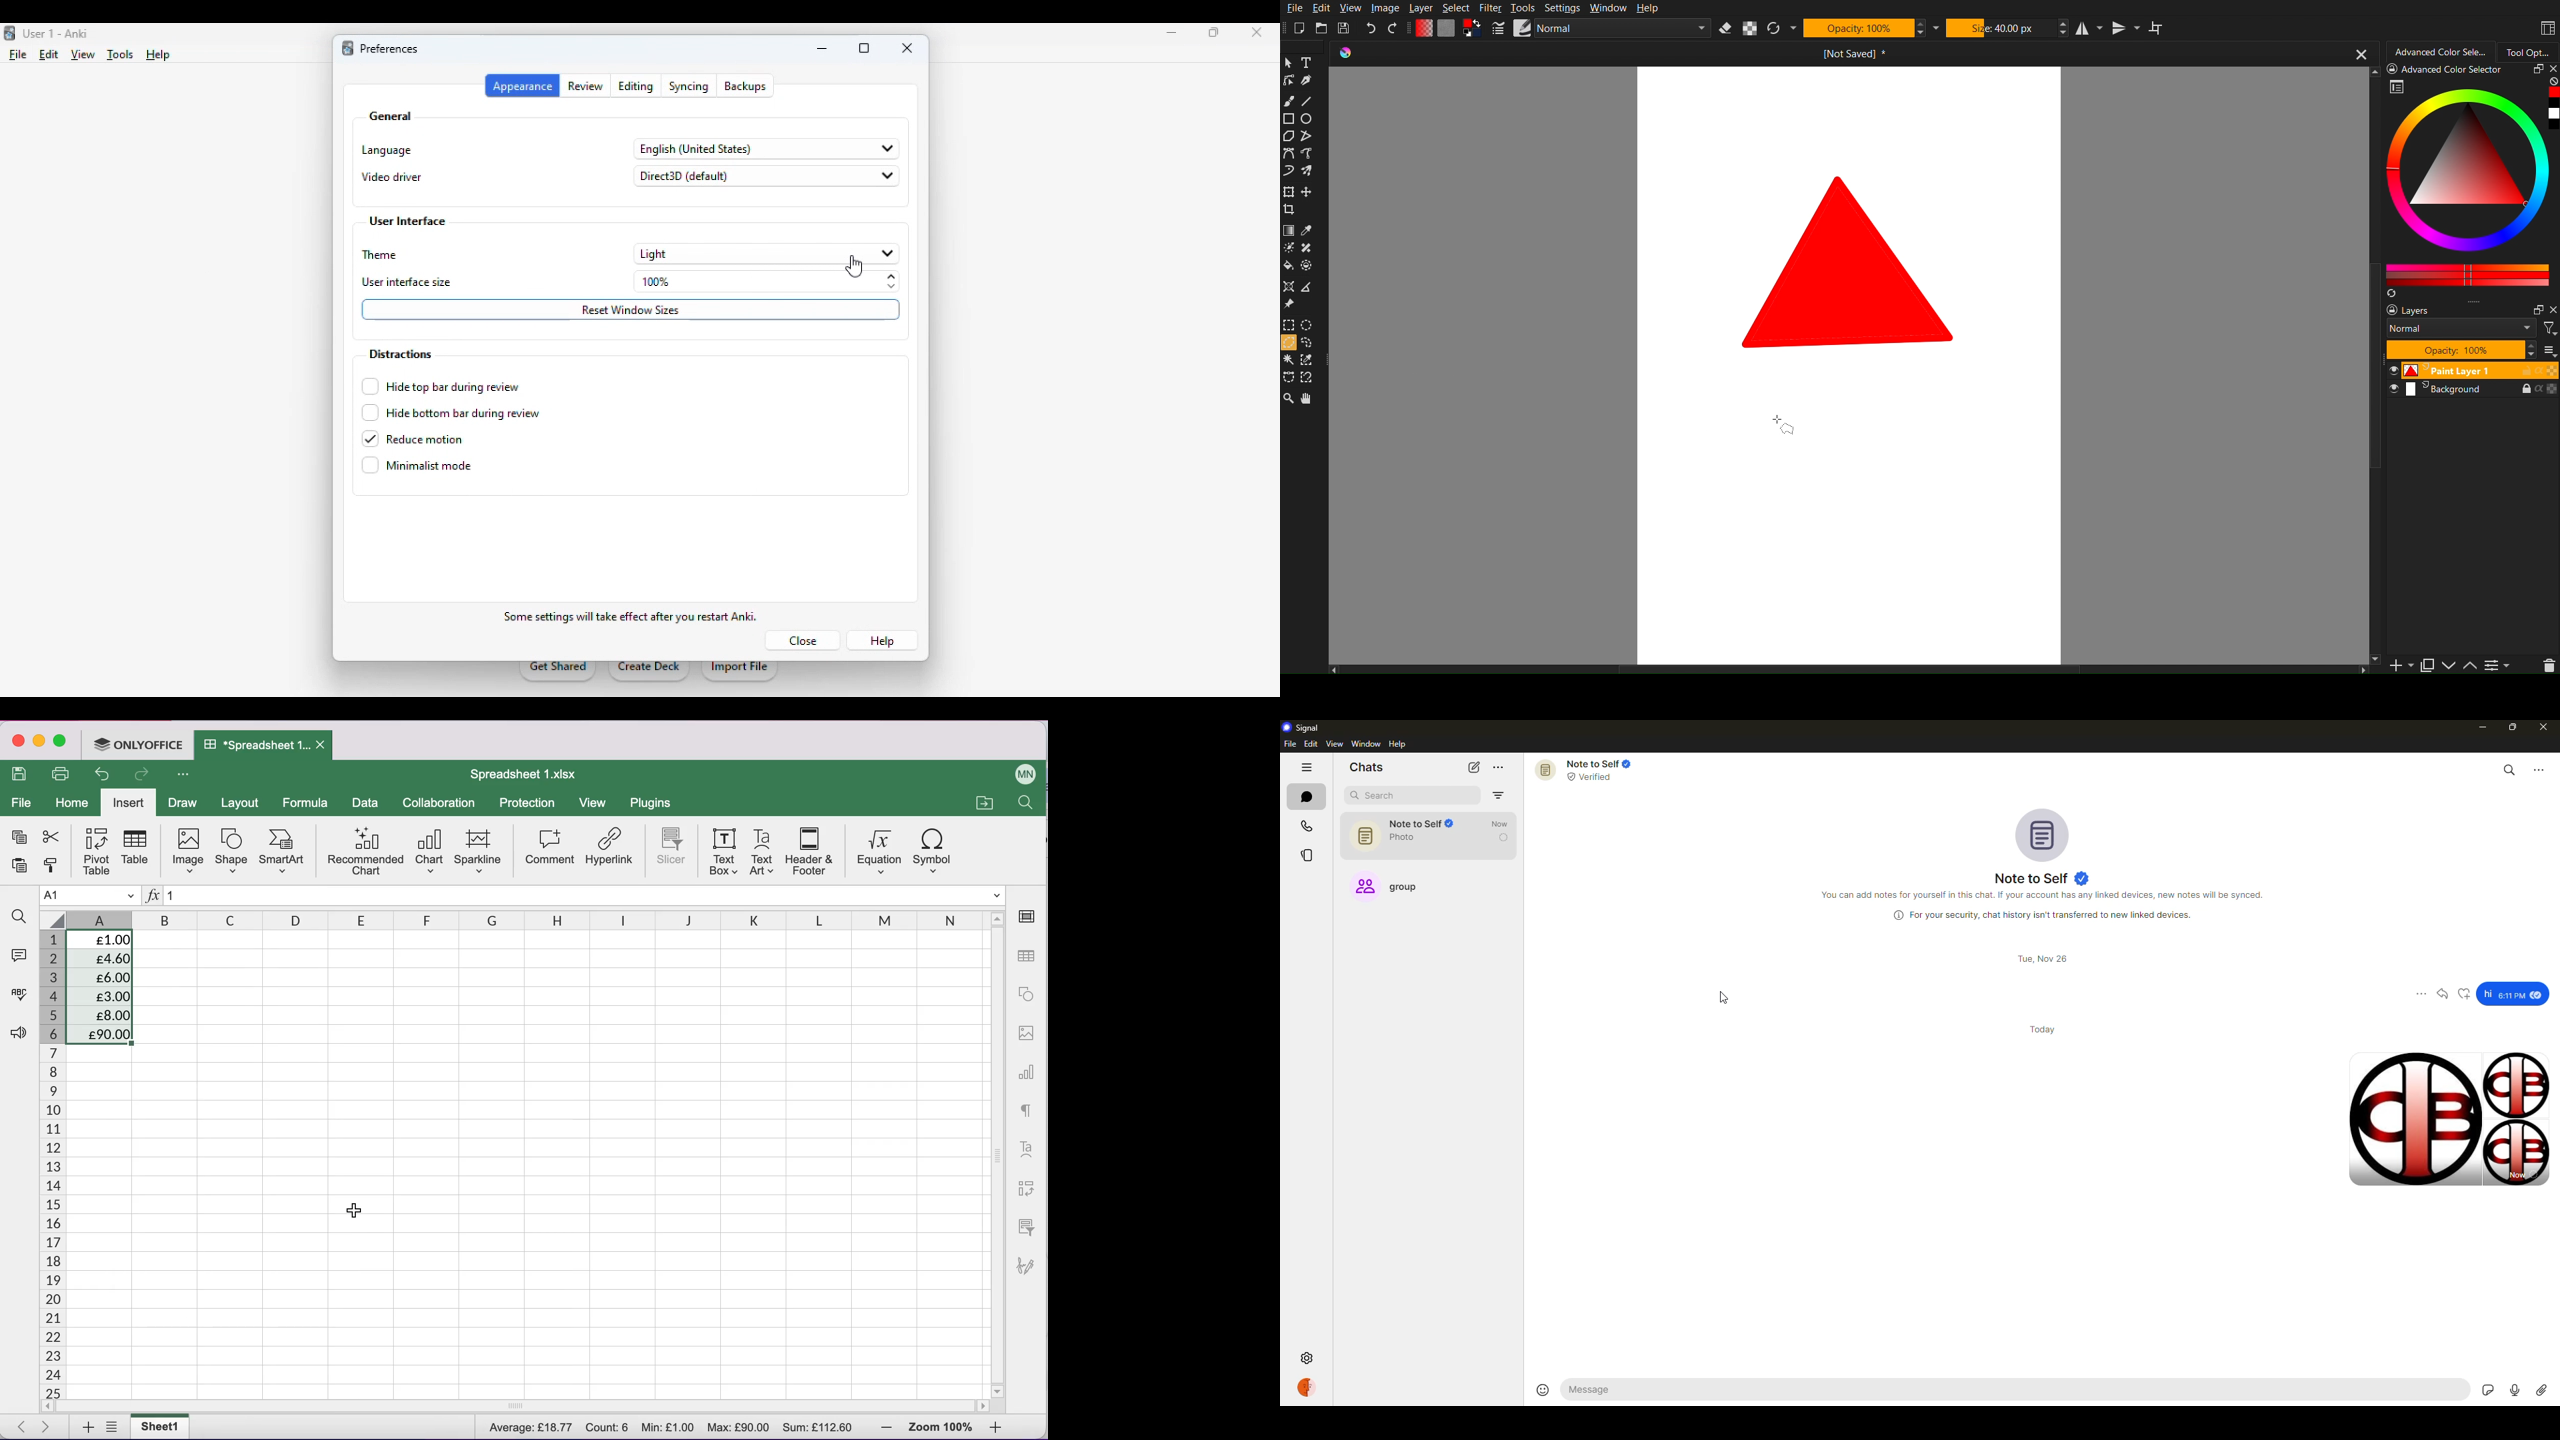 Image resolution: width=2576 pixels, height=1456 pixels. What do you see at coordinates (766, 176) in the screenshot?
I see `direct3D (default)` at bounding box center [766, 176].